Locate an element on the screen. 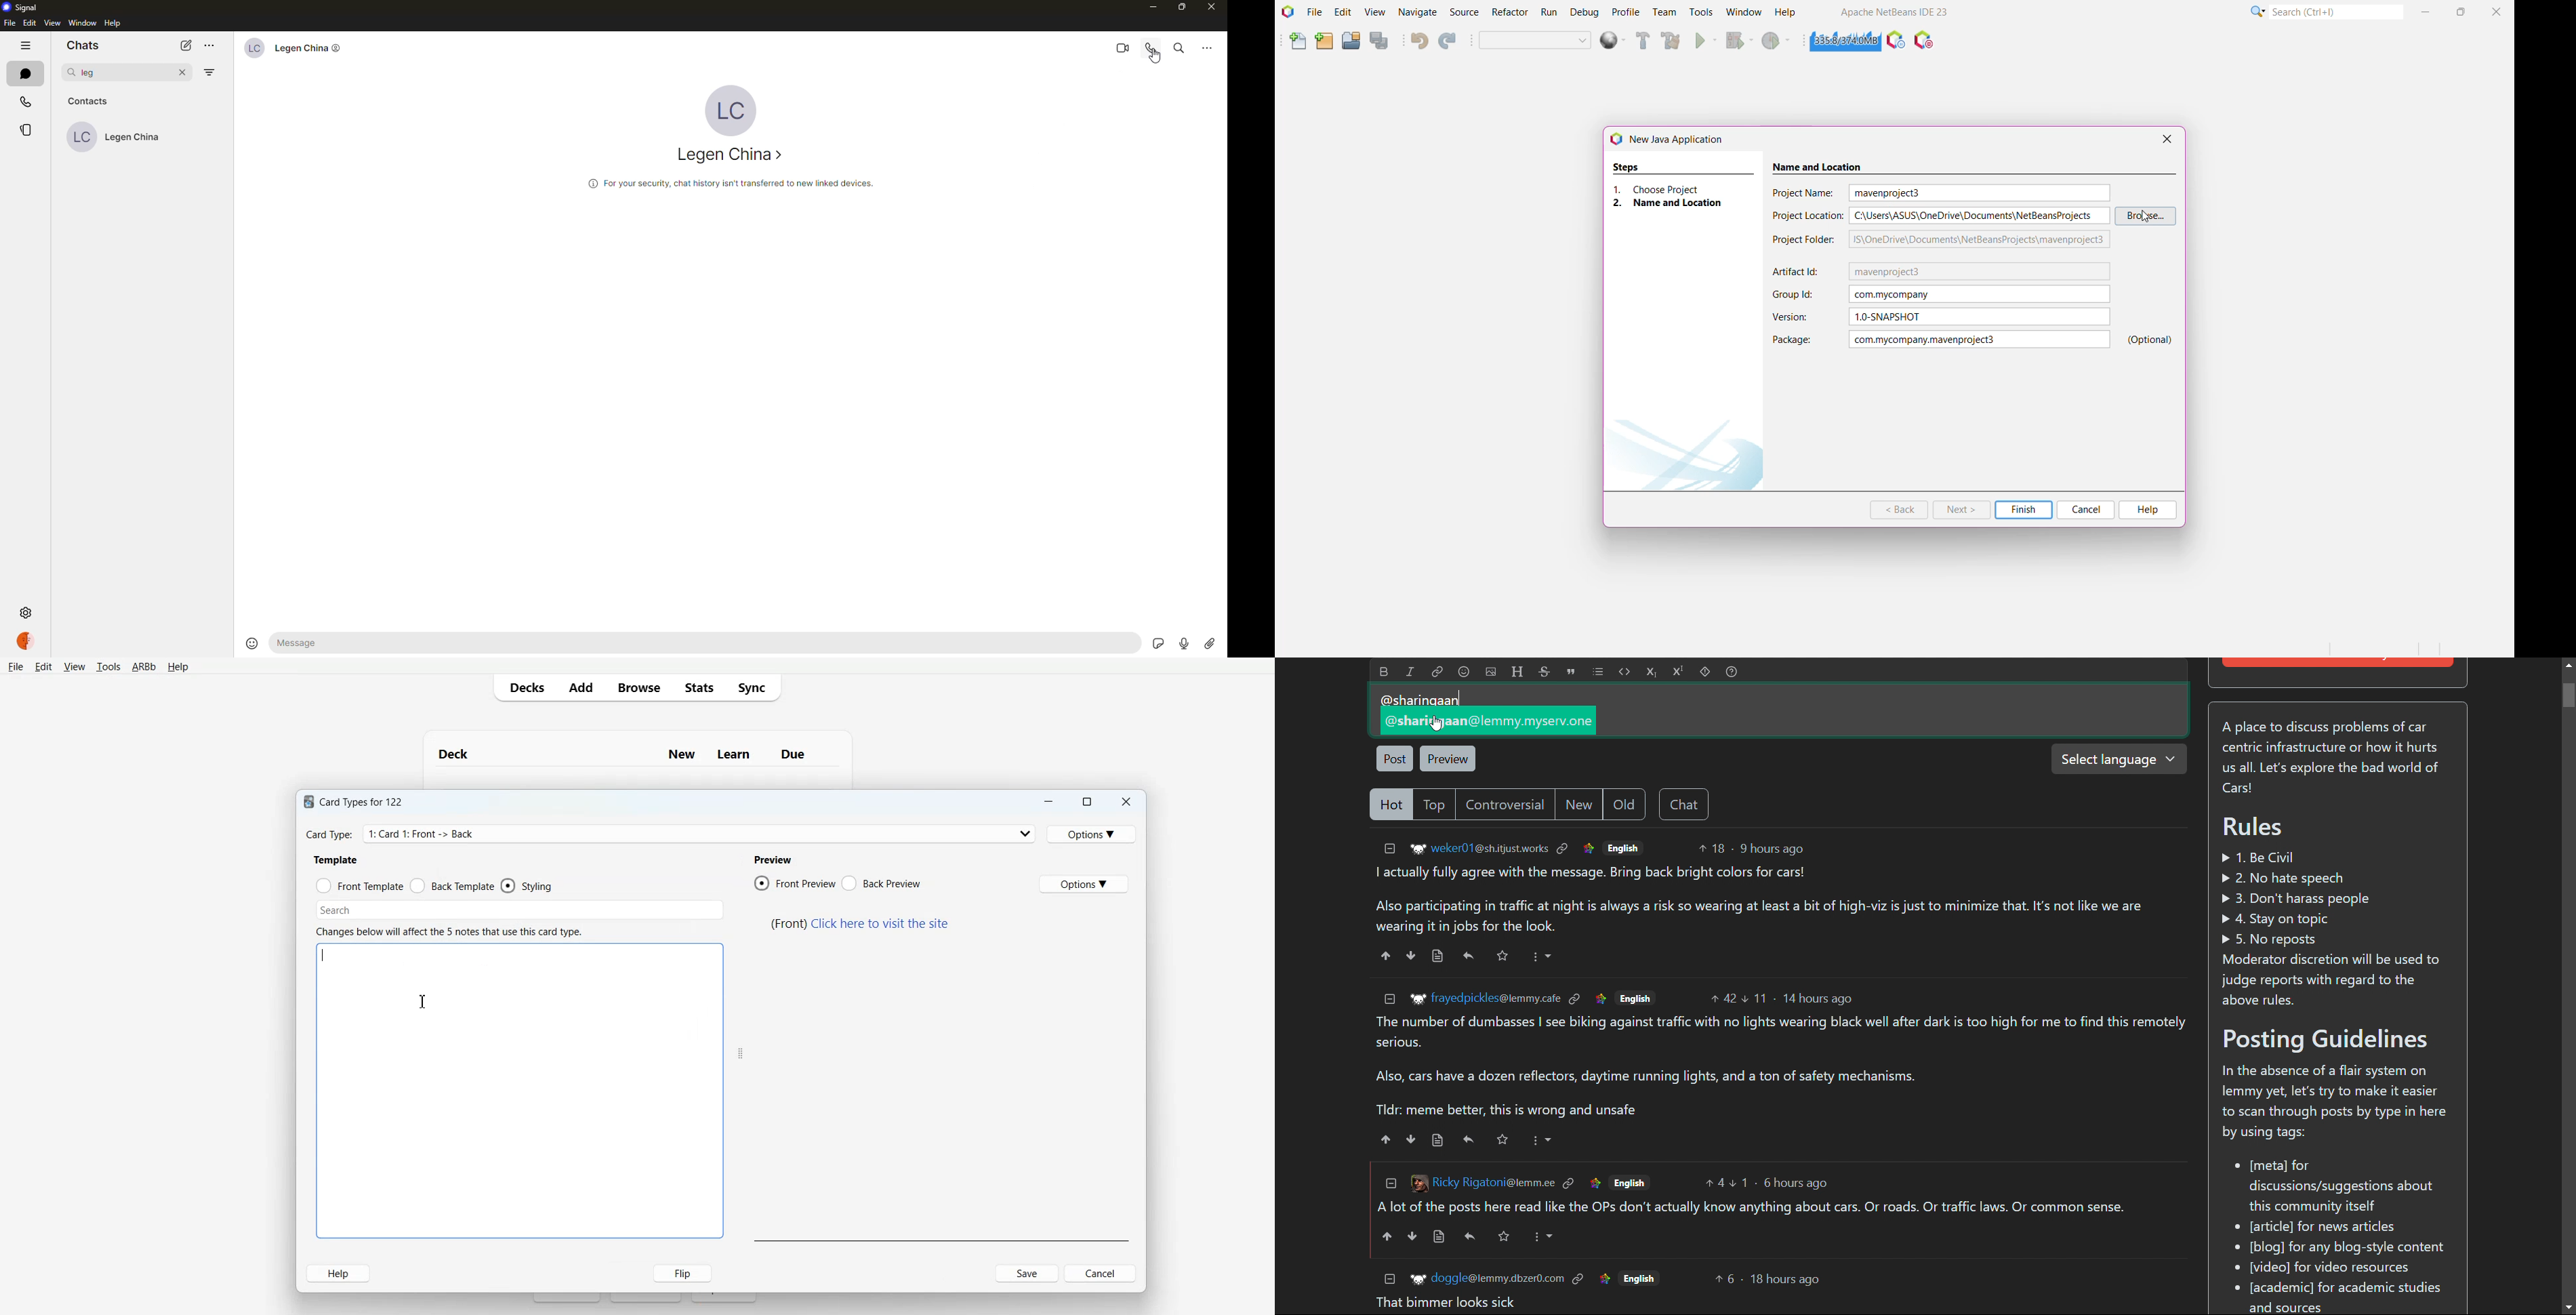 This screenshot has width=2576, height=1316. scroll down is located at coordinates (2568, 1308).